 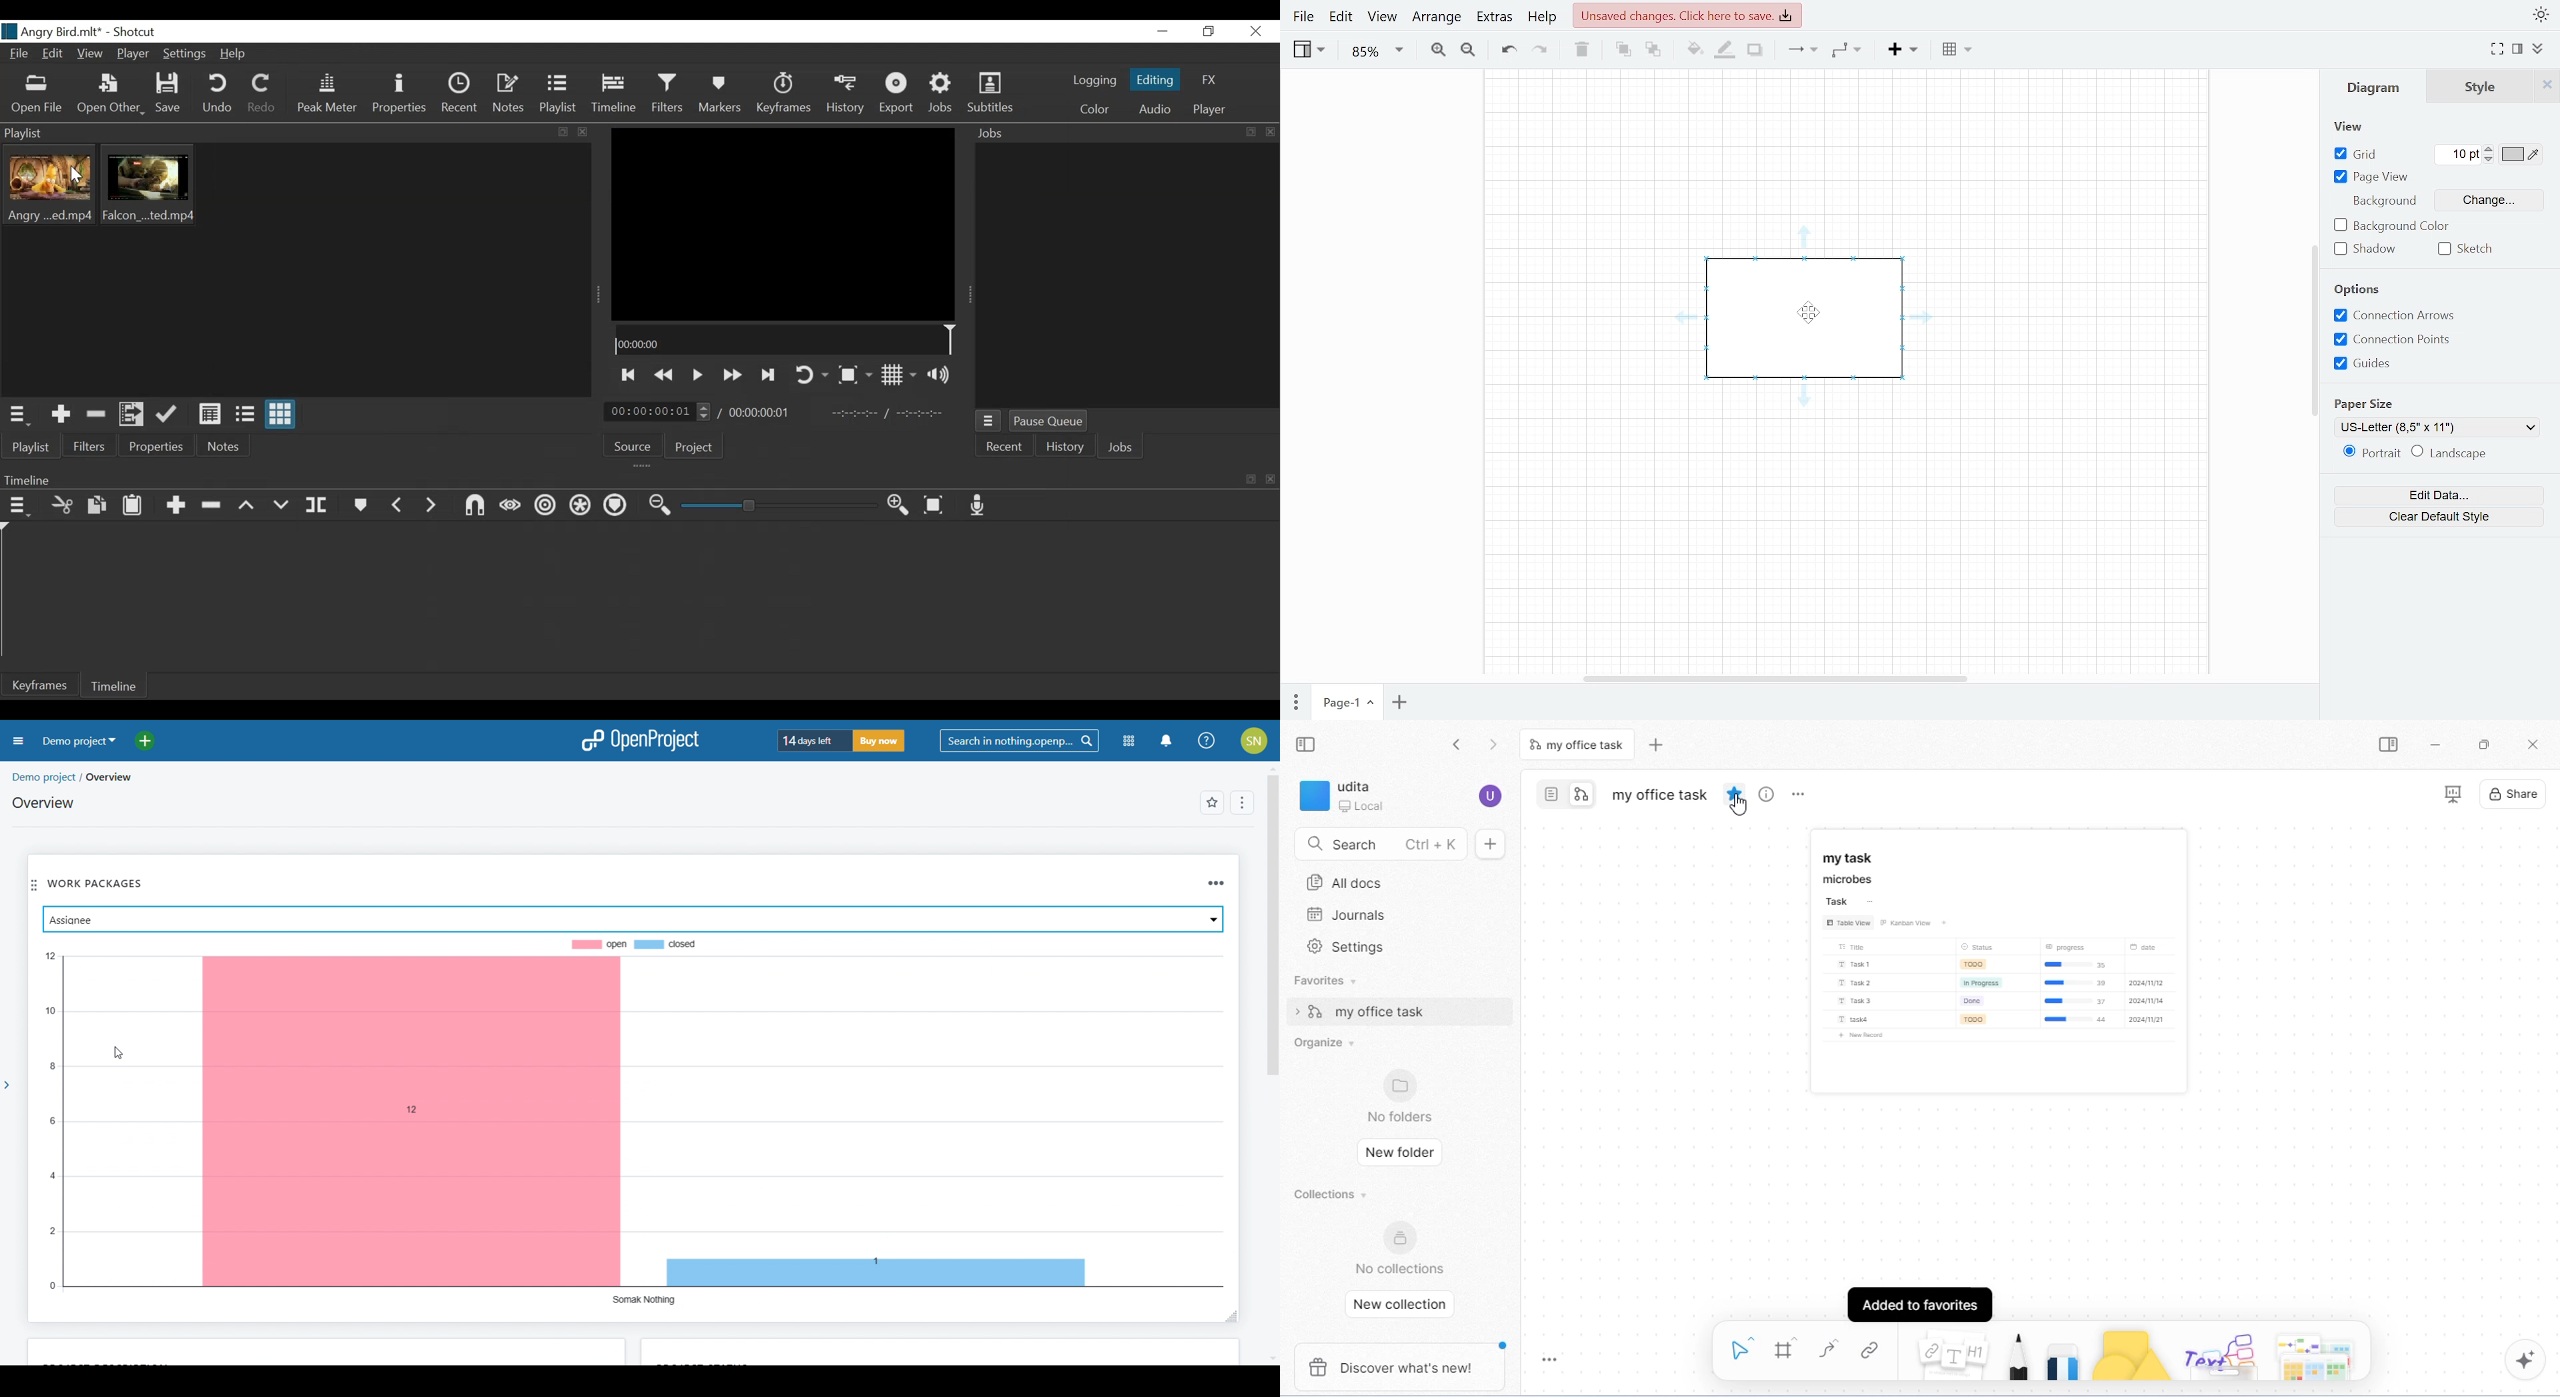 I want to click on Peak Meter, so click(x=327, y=93).